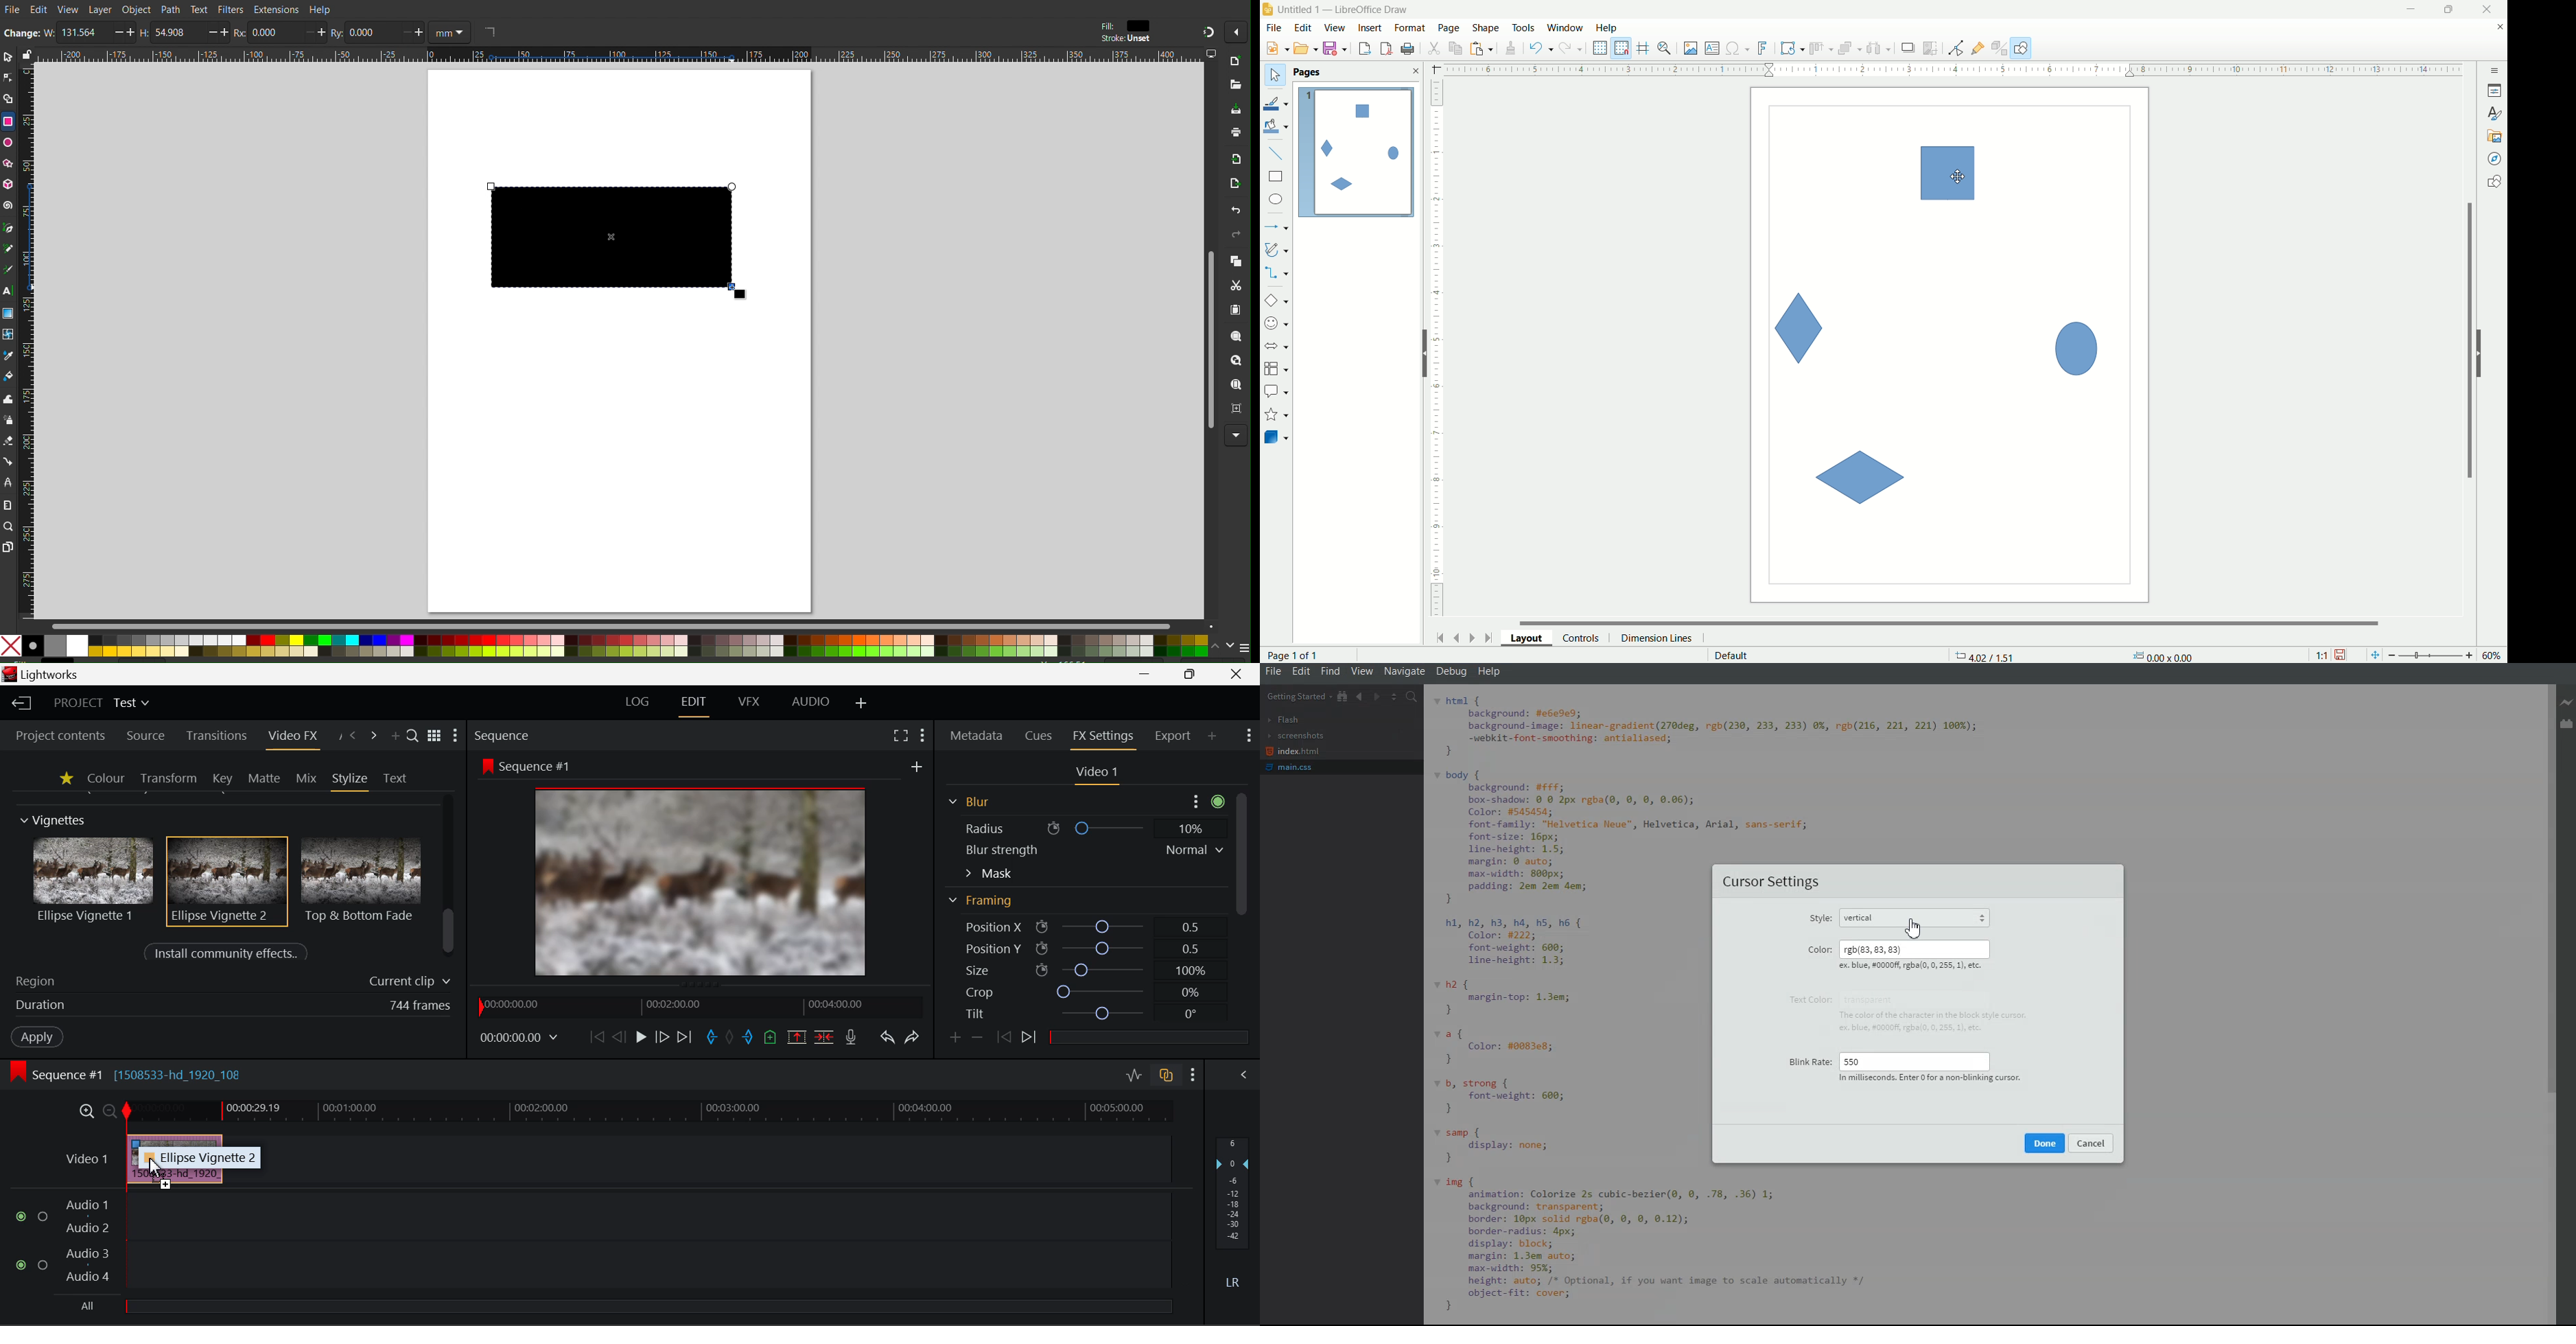  I want to click on Filters, so click(230, 10).